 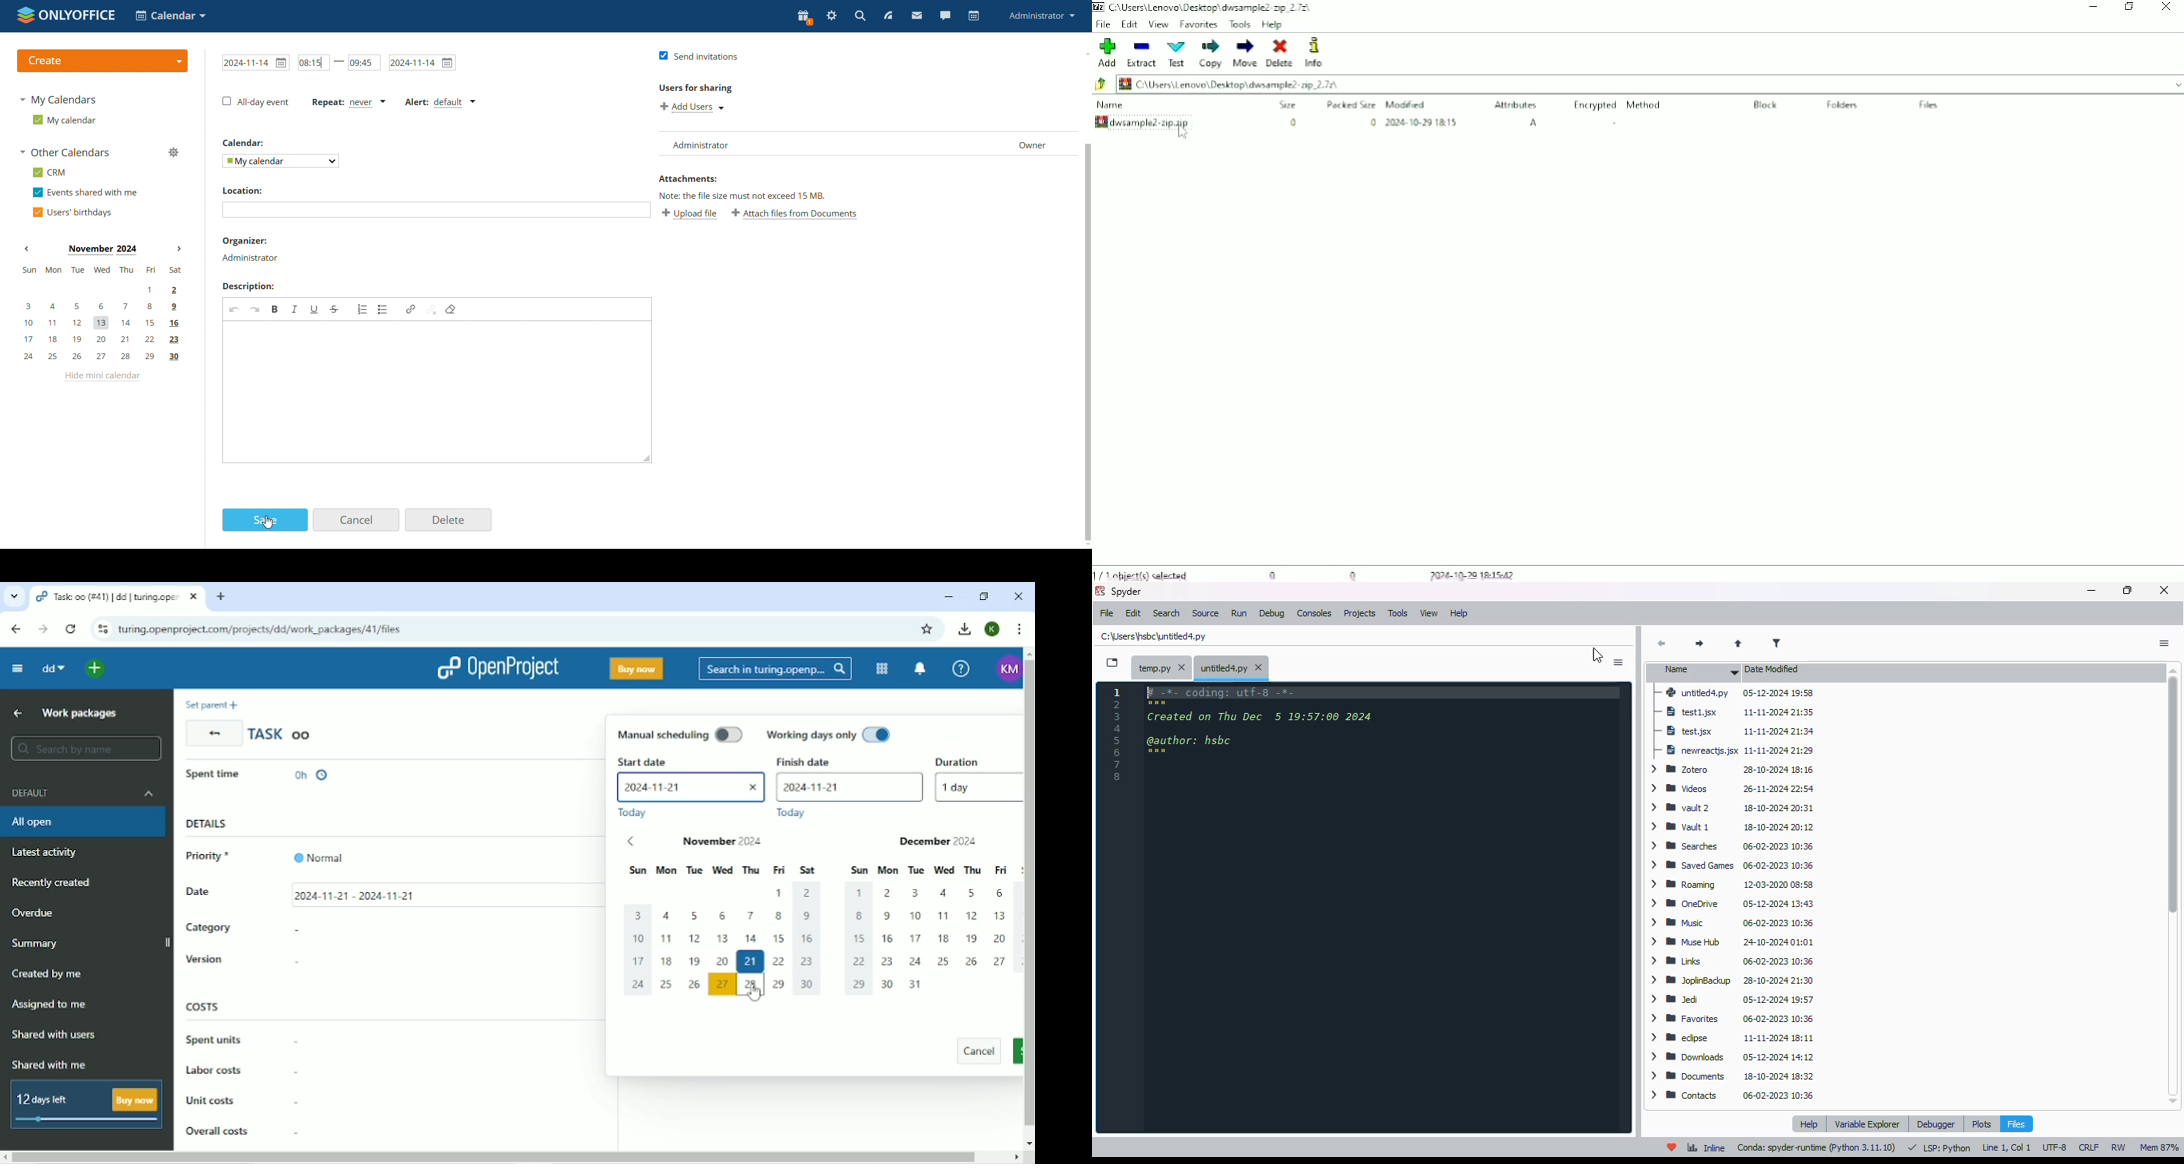 I want to click on Size, so click(x=1287, y=105).